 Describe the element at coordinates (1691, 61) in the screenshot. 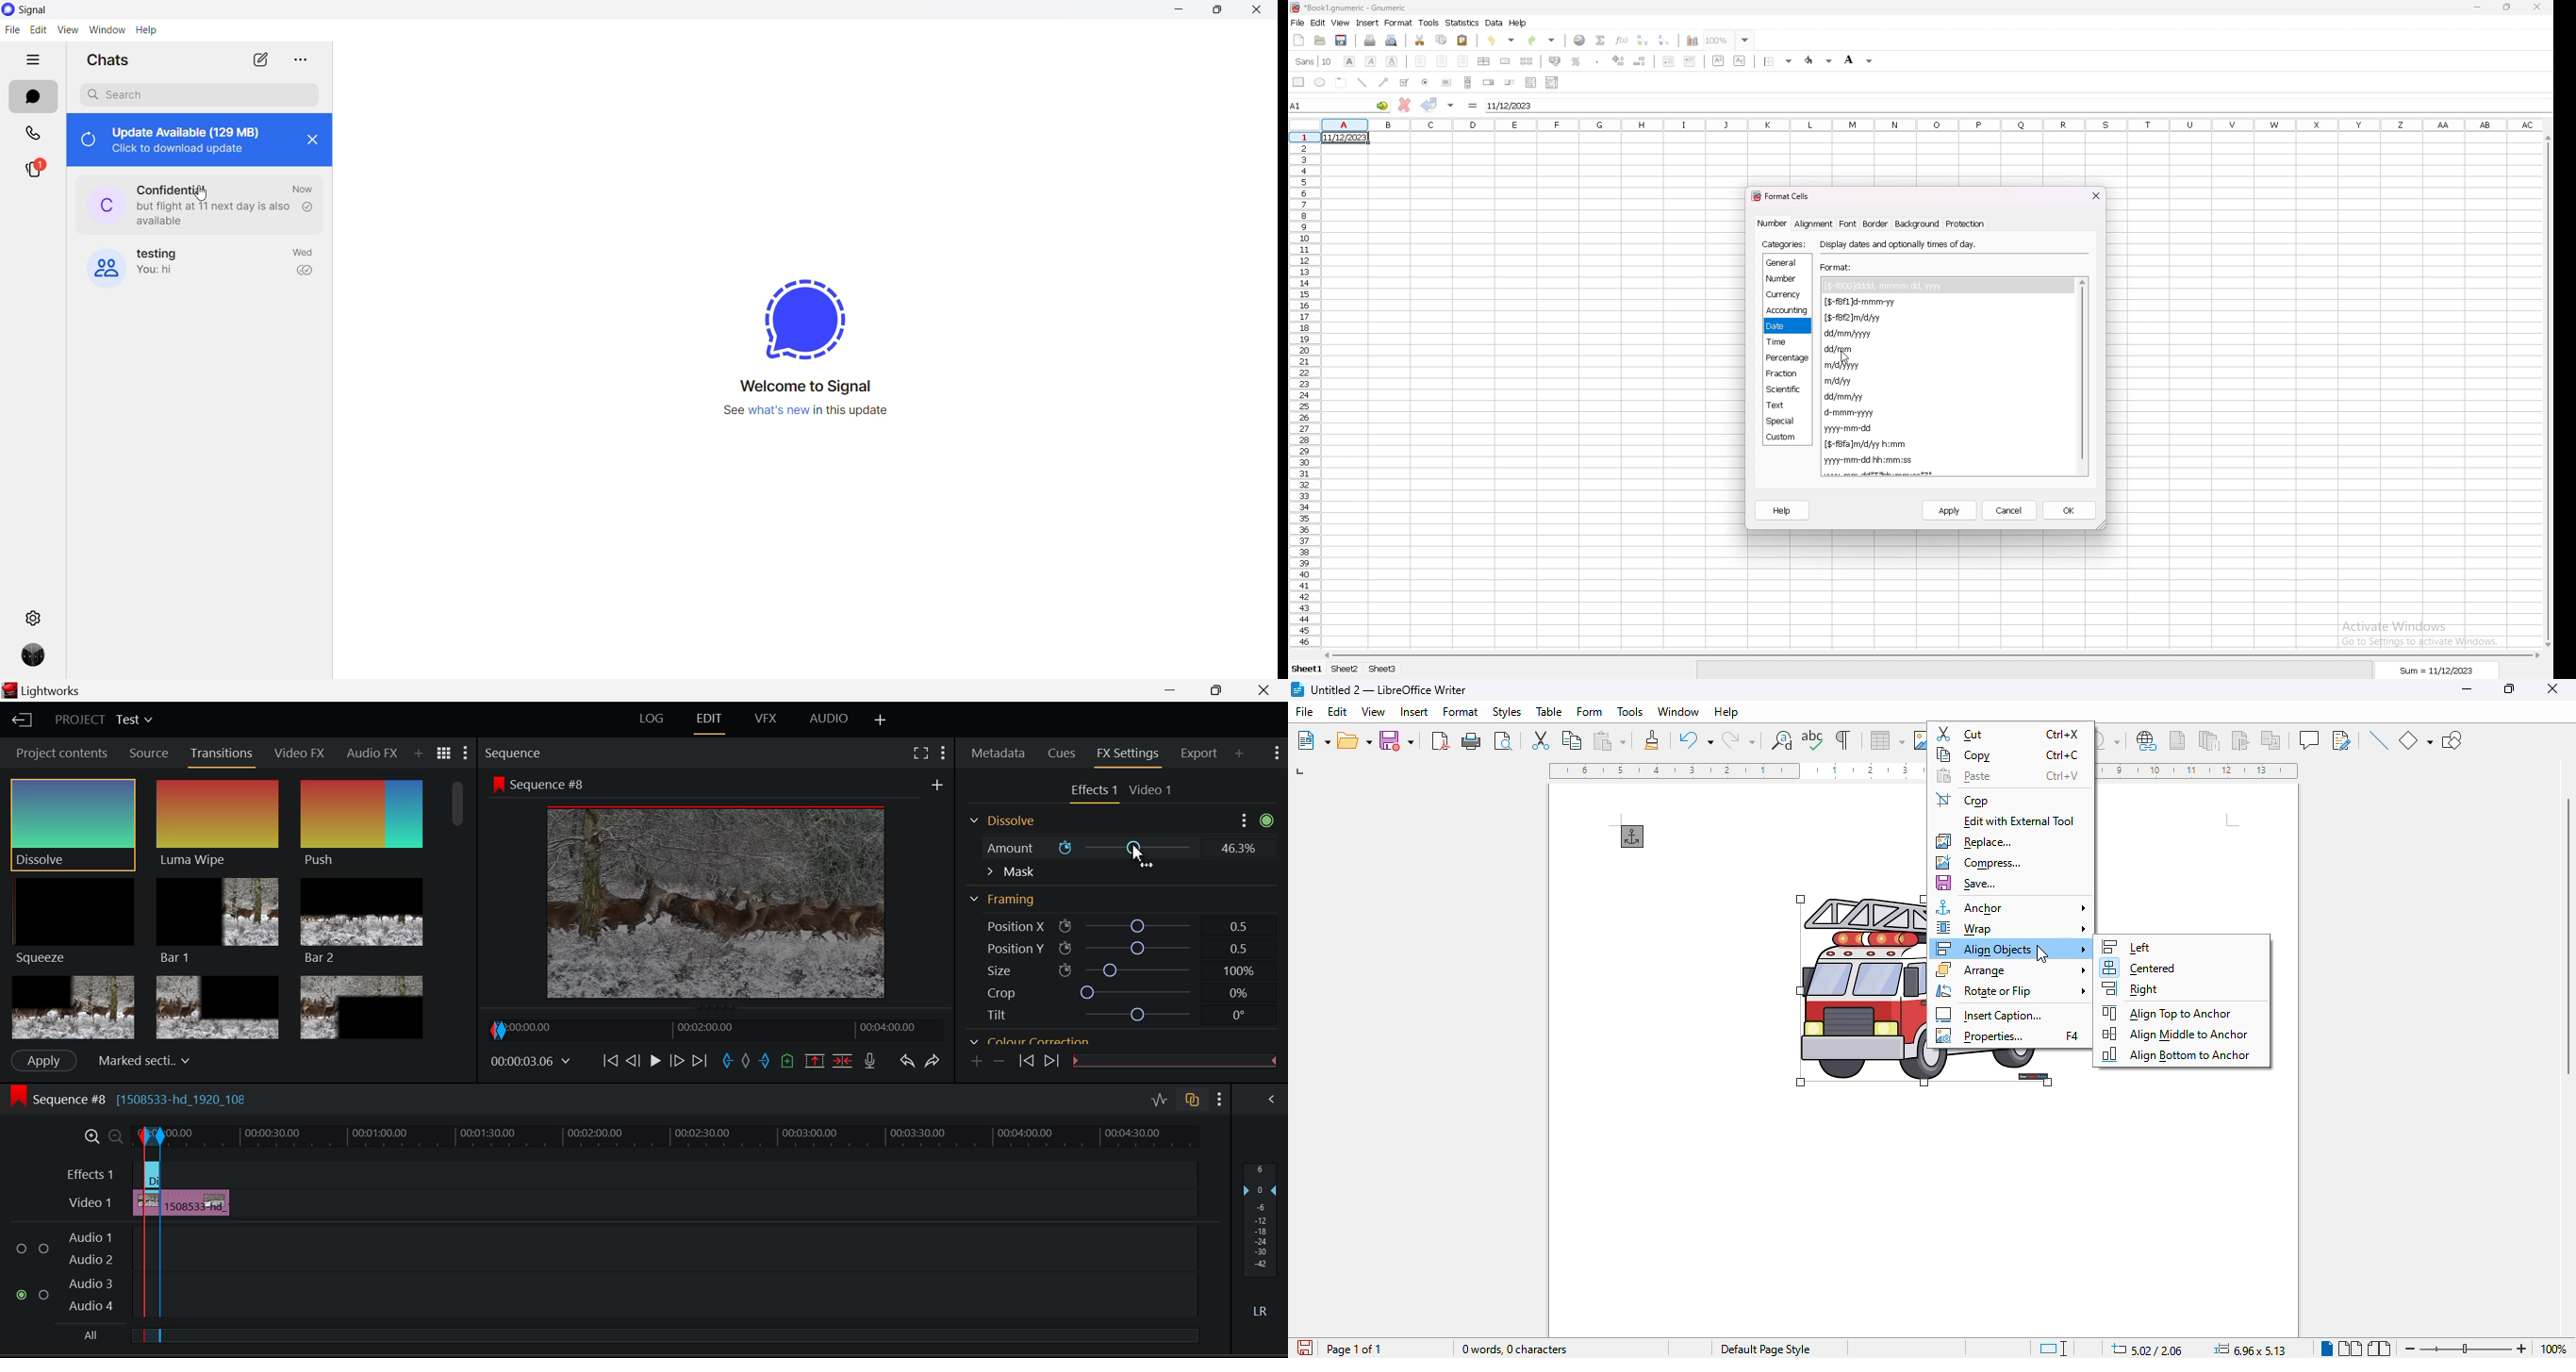

I see `increase indent` at that location.